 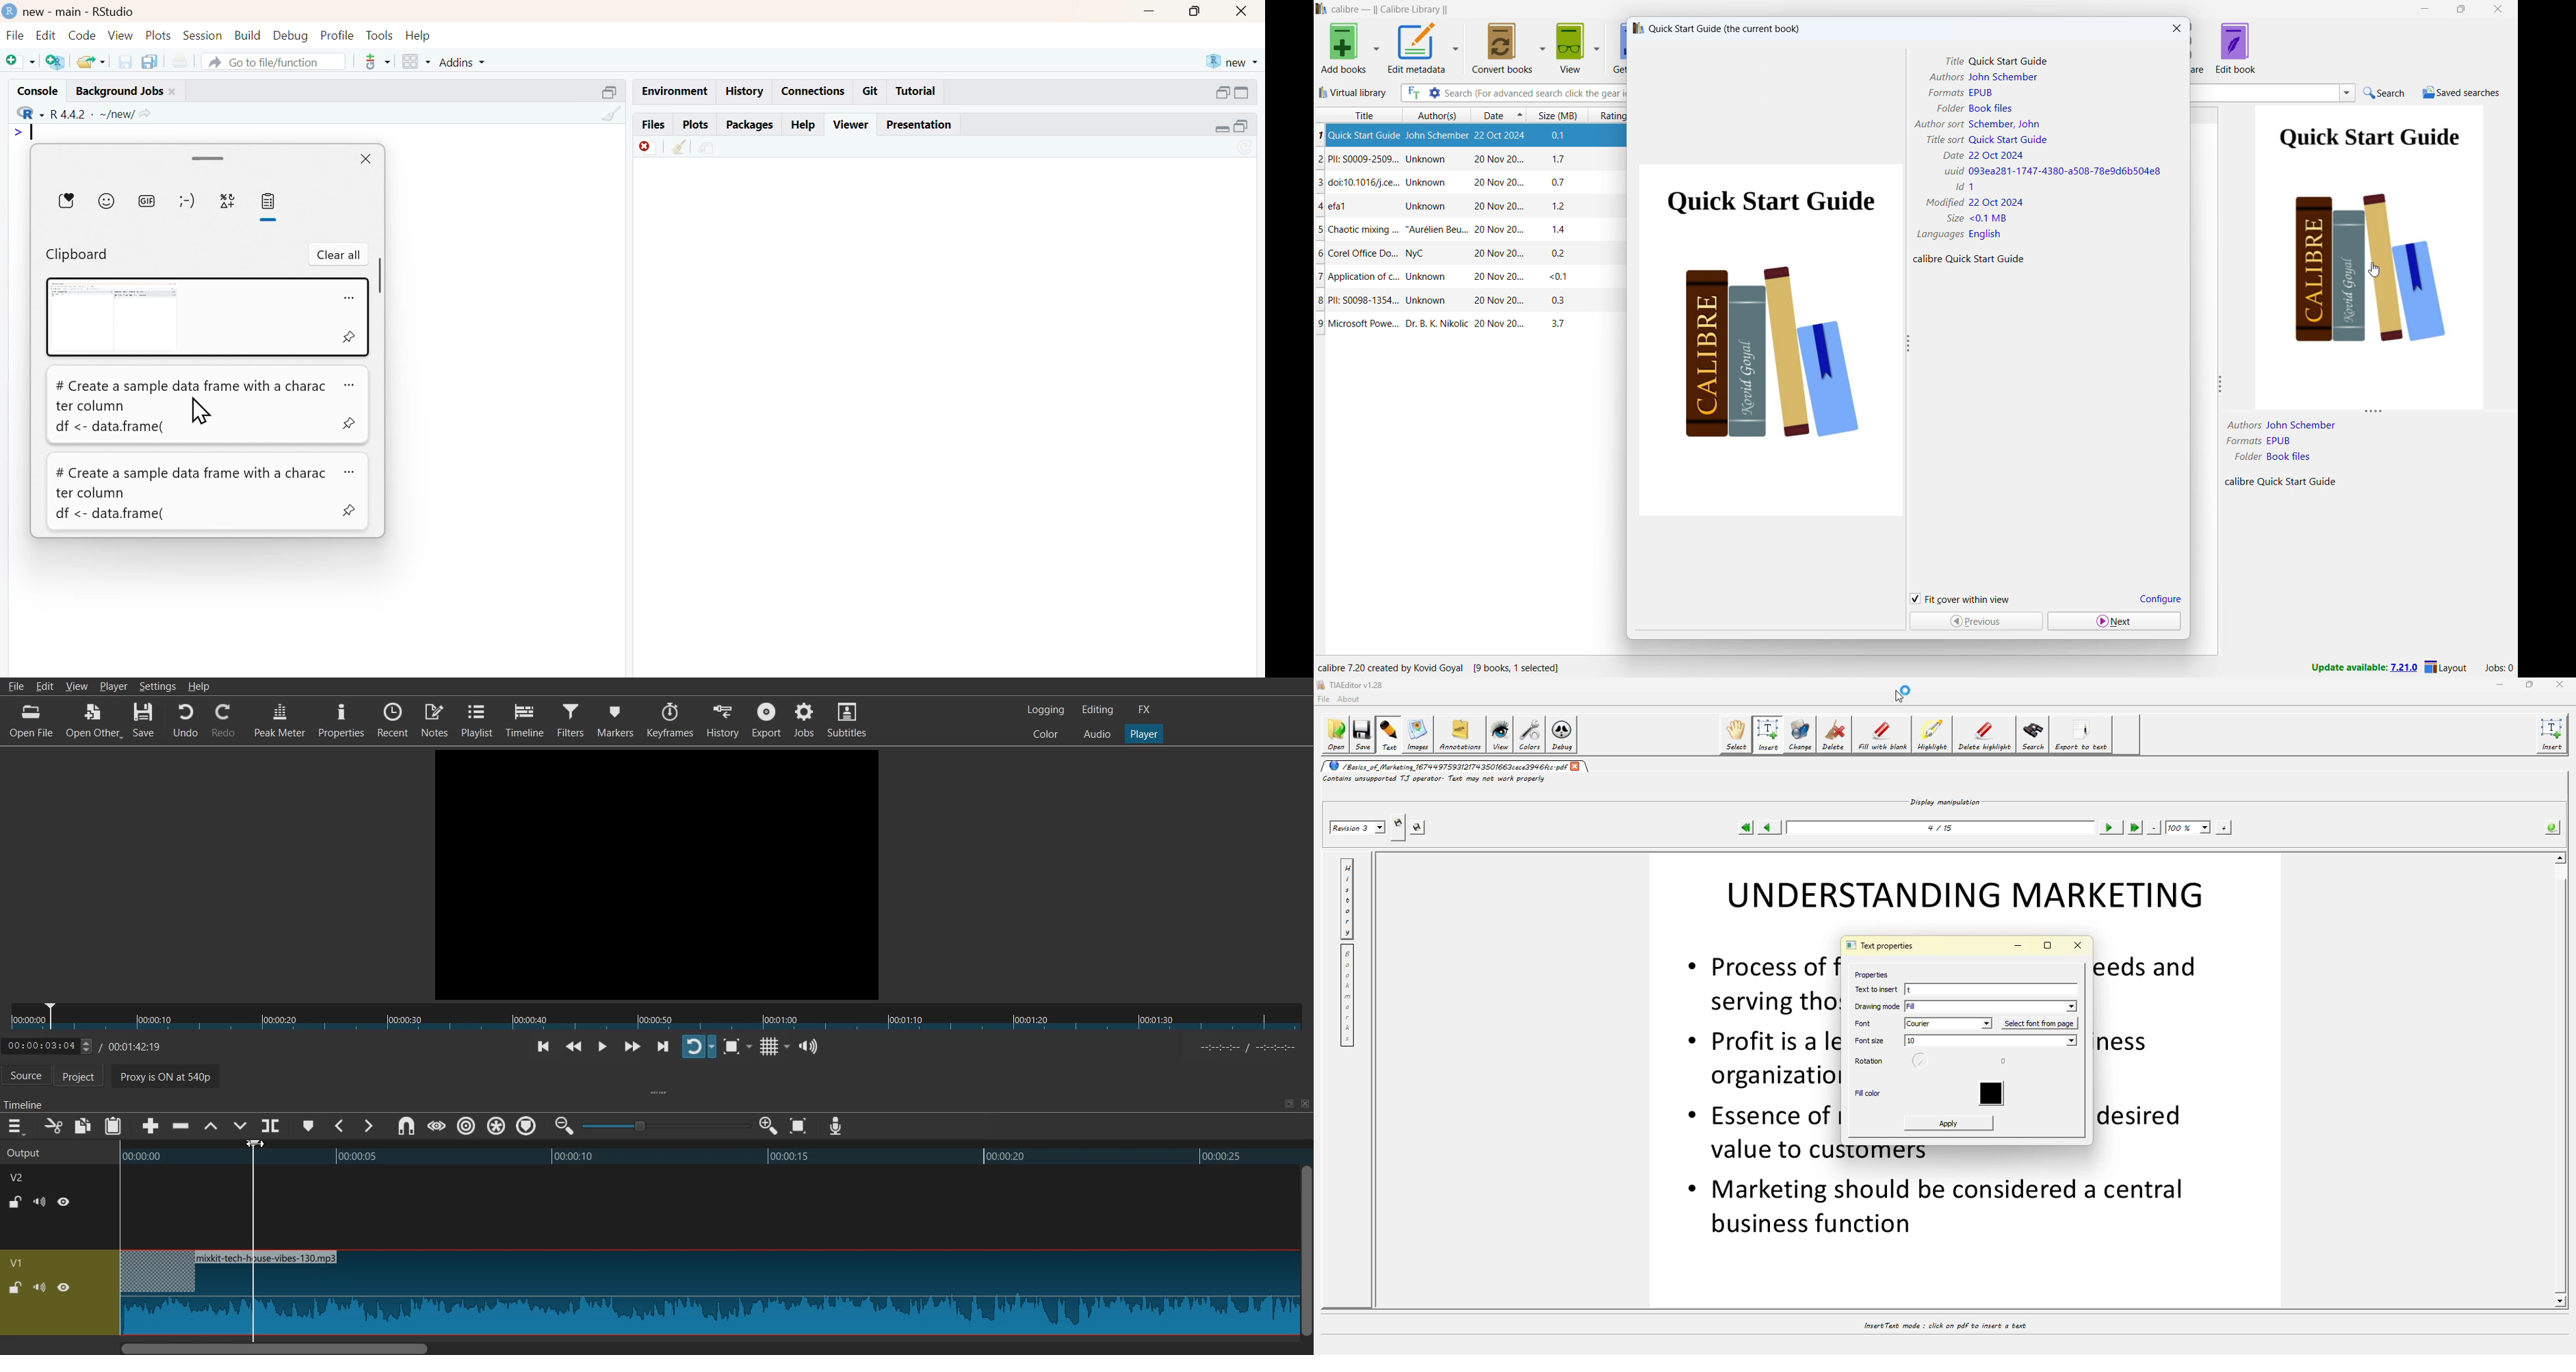 I want to click on more, so click(x=349, y=298).